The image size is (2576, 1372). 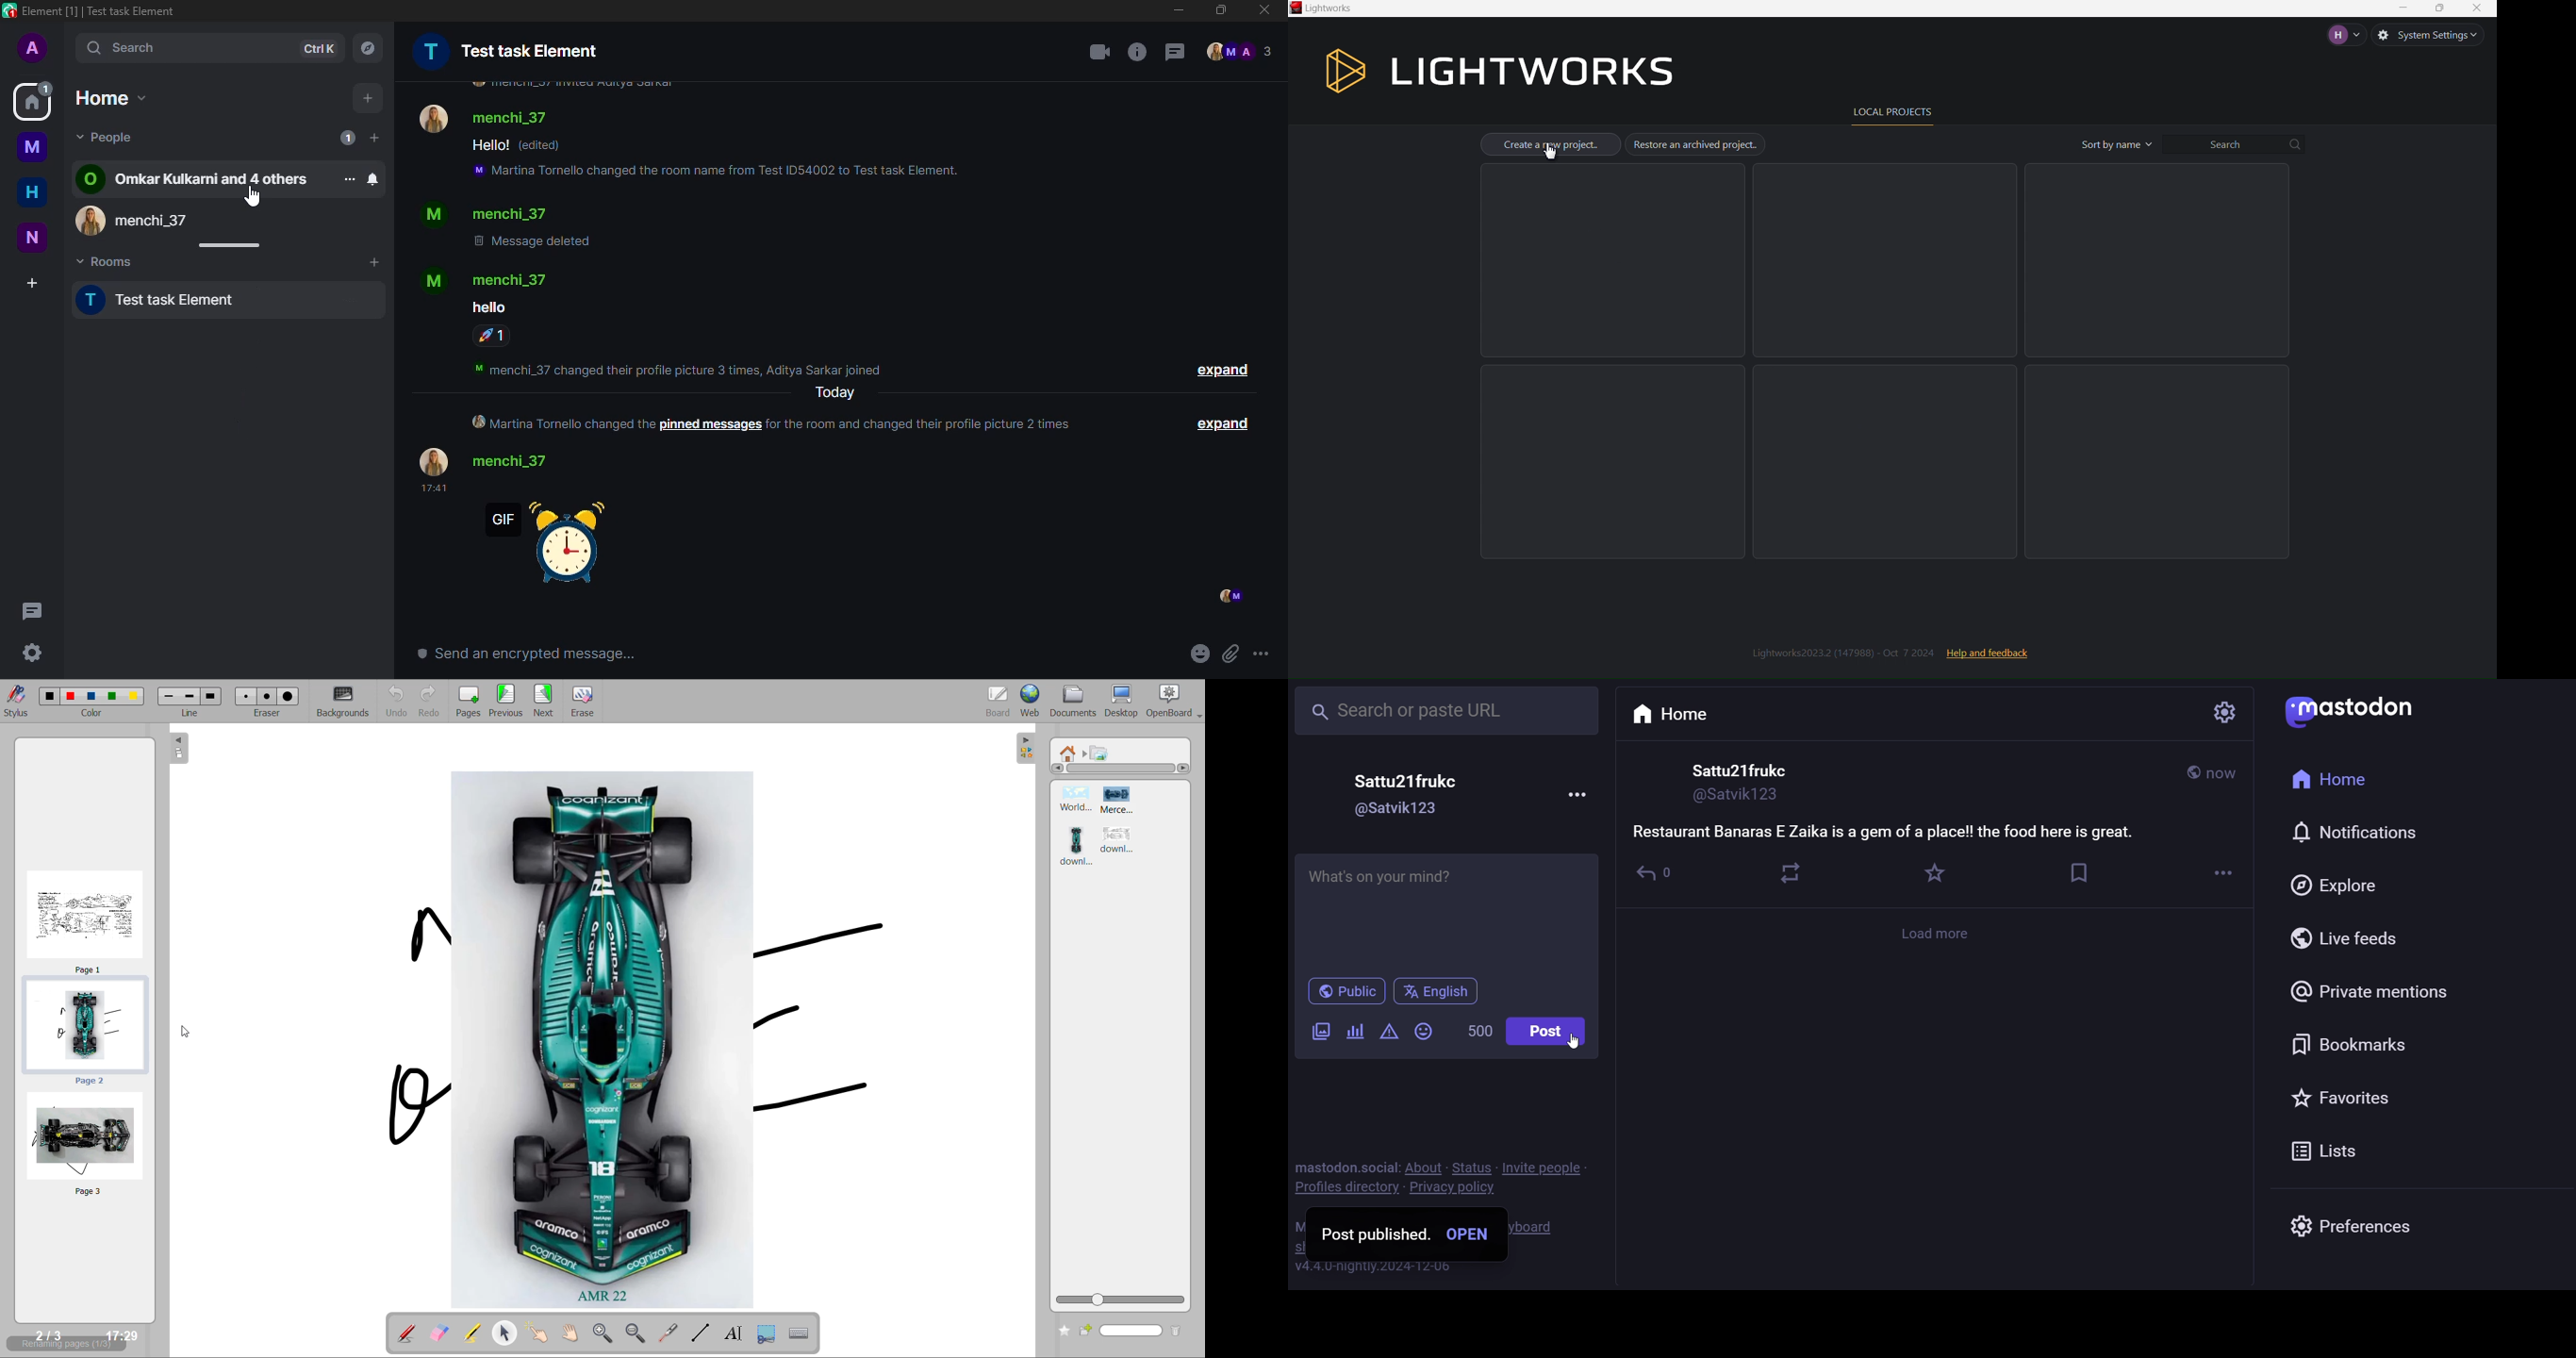 I want to click on emoji, so click(x=1198, y=654).